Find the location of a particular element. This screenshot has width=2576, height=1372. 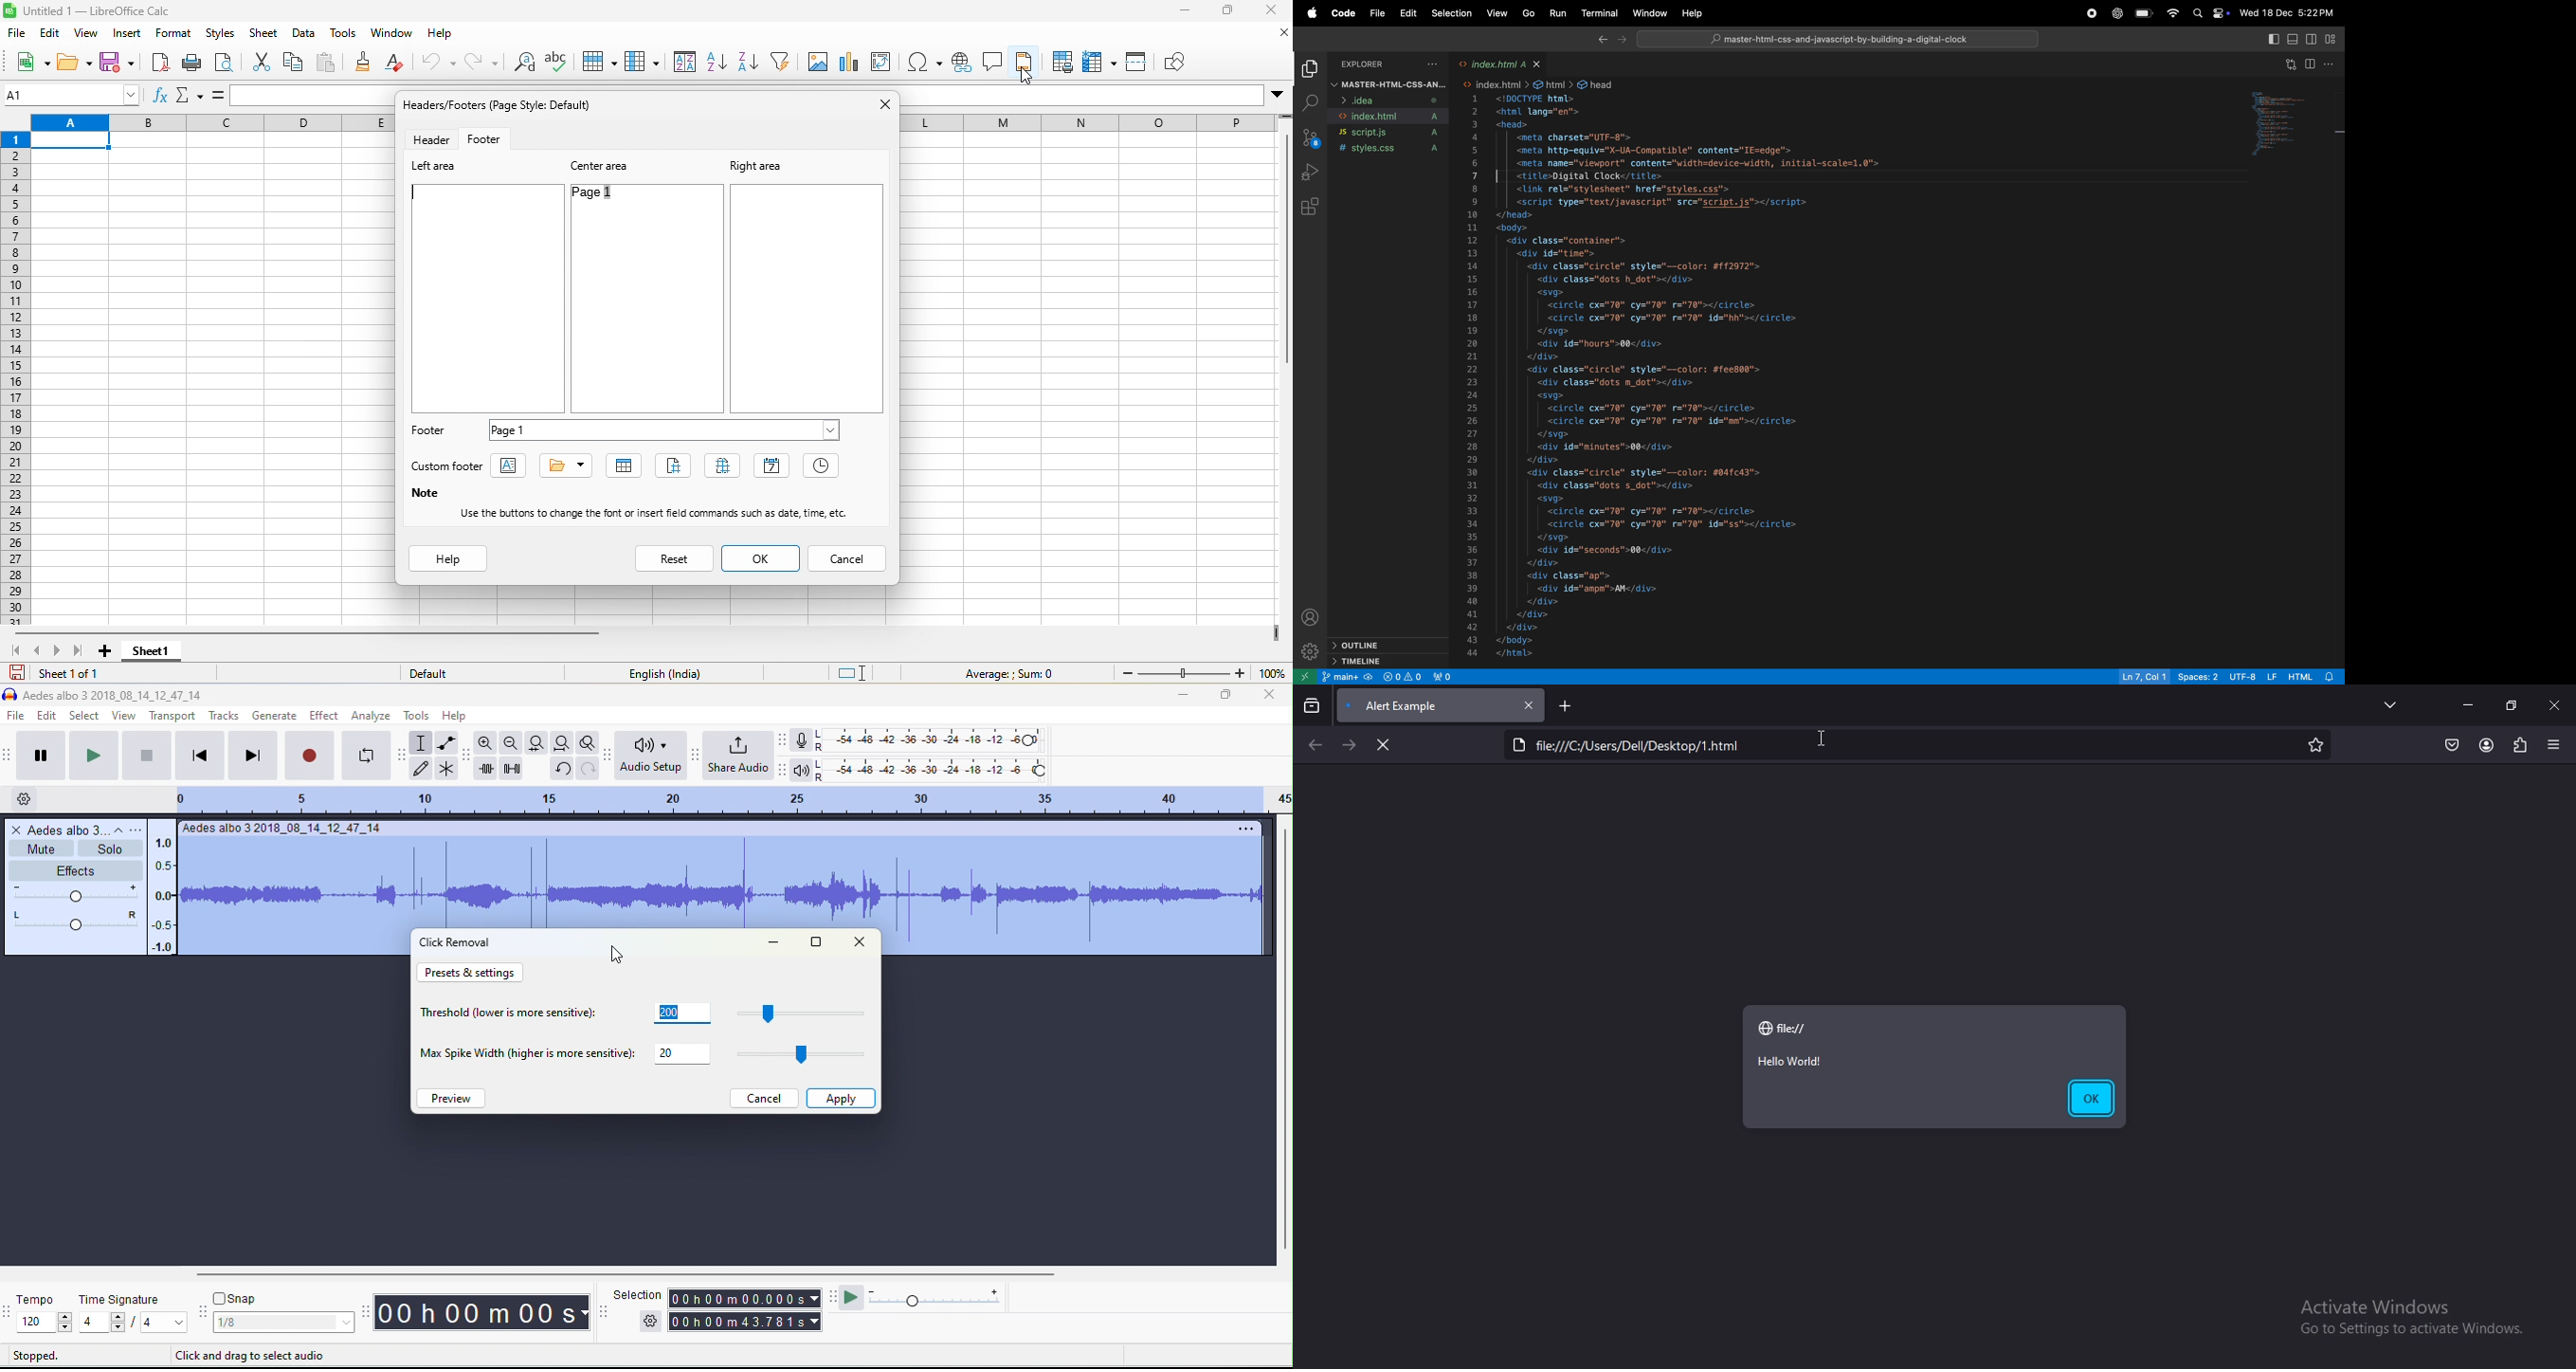

page 1 is located at coordinates (609, 197).